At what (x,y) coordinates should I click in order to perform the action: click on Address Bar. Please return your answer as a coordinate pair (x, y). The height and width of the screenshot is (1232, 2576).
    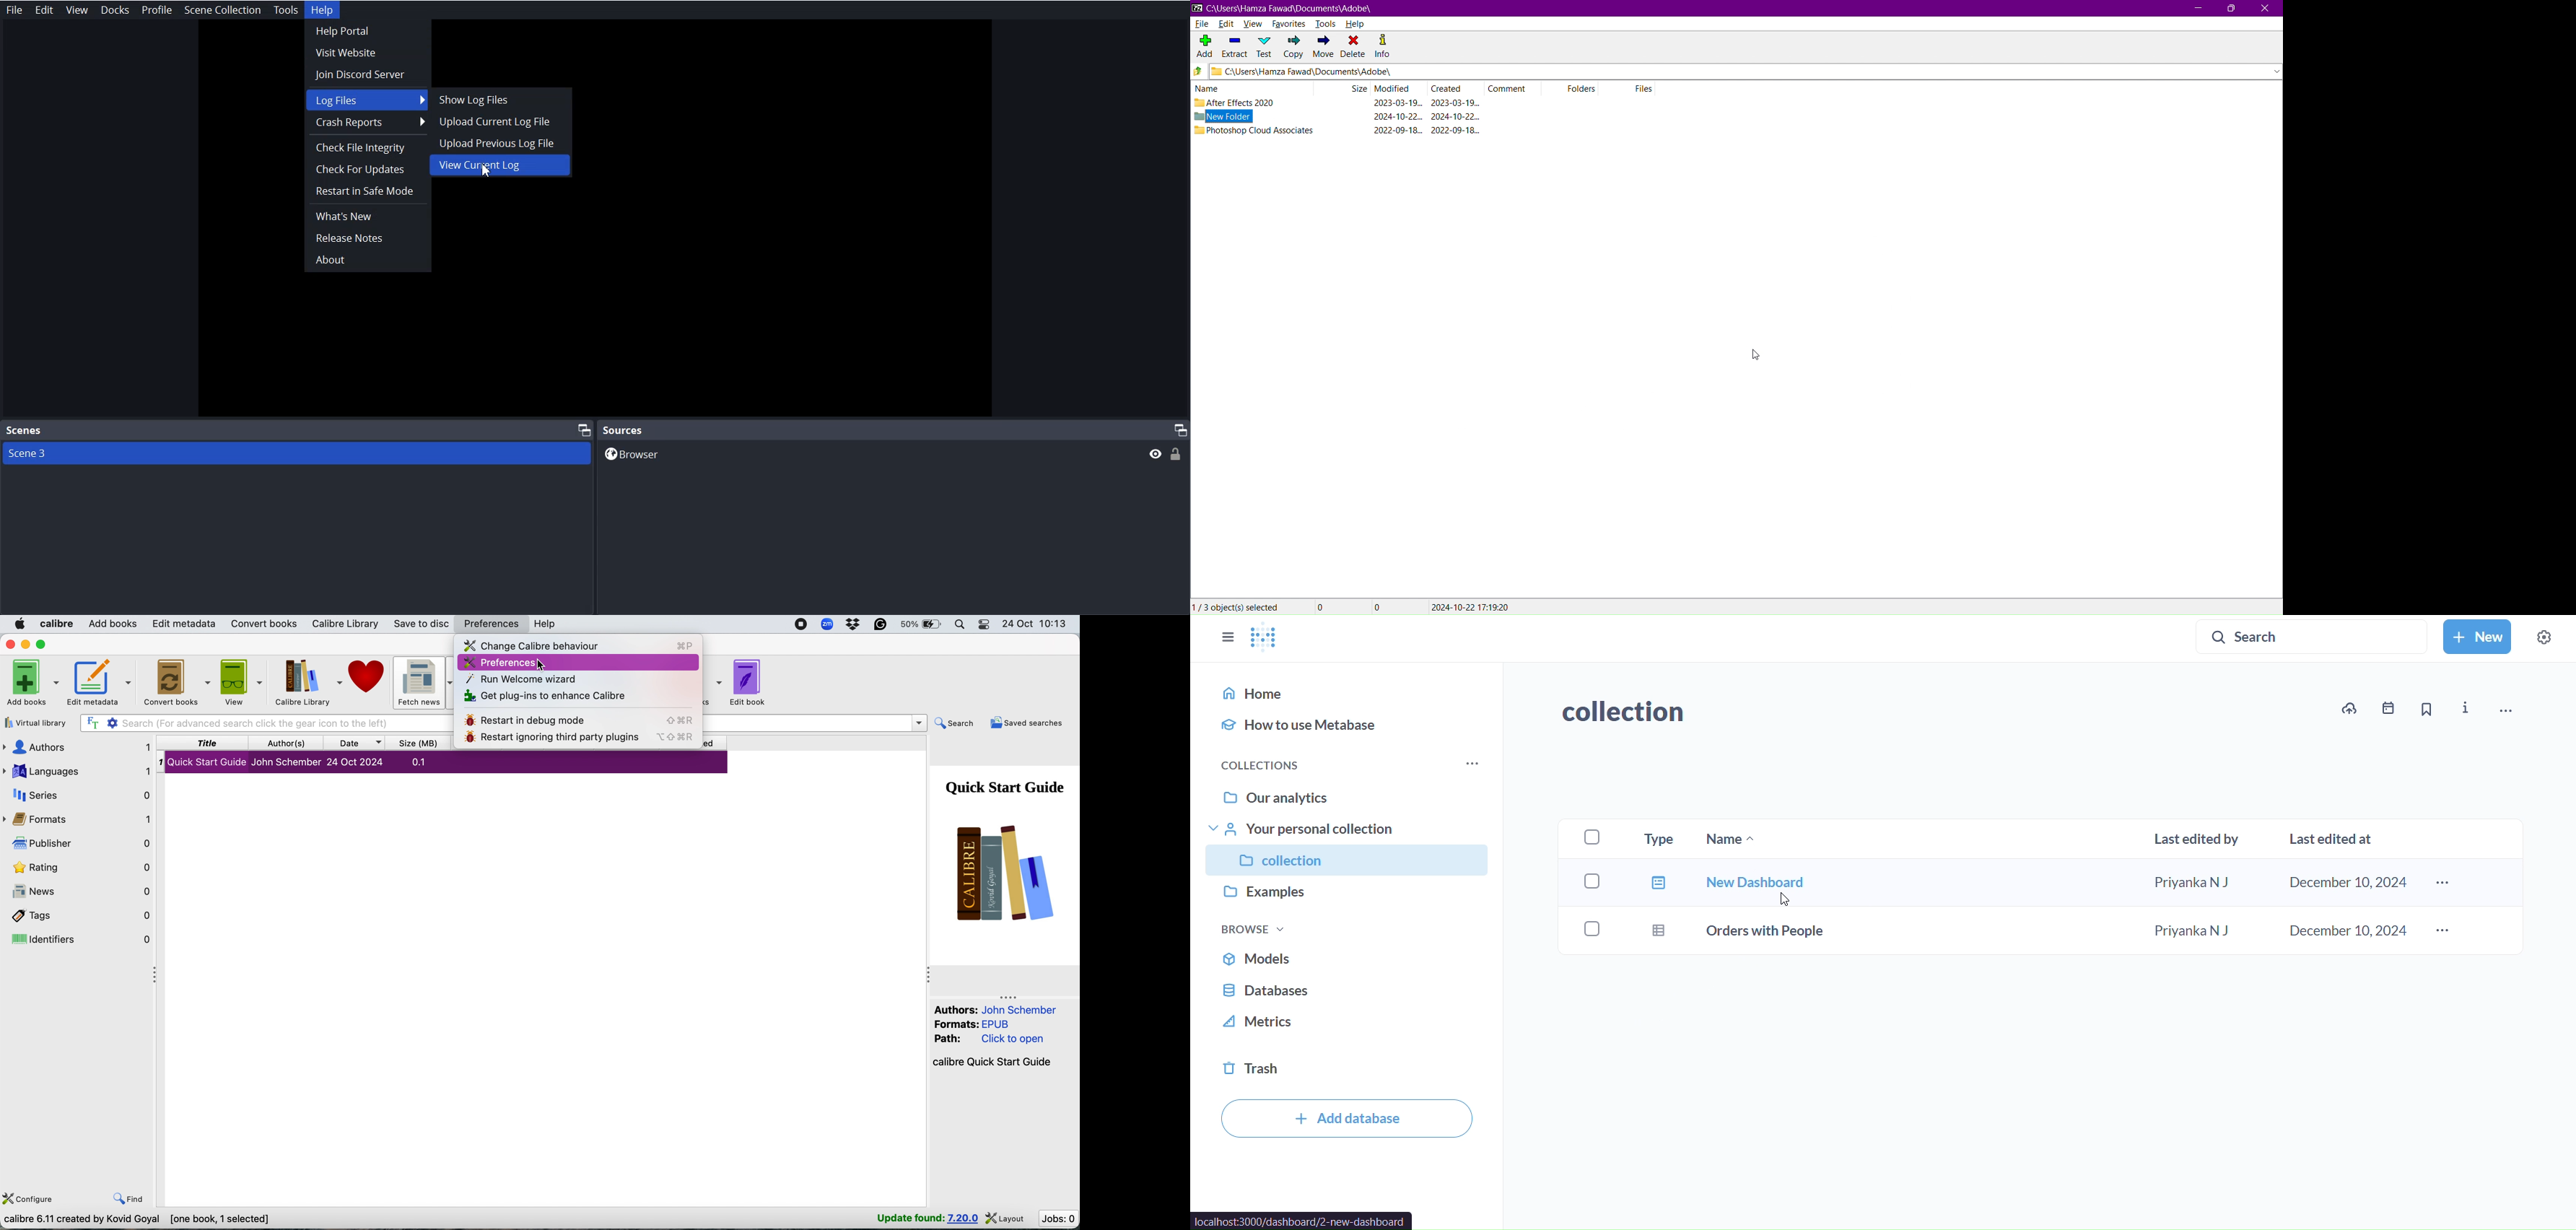
    Looking at the image, I should click on (1745, 72).